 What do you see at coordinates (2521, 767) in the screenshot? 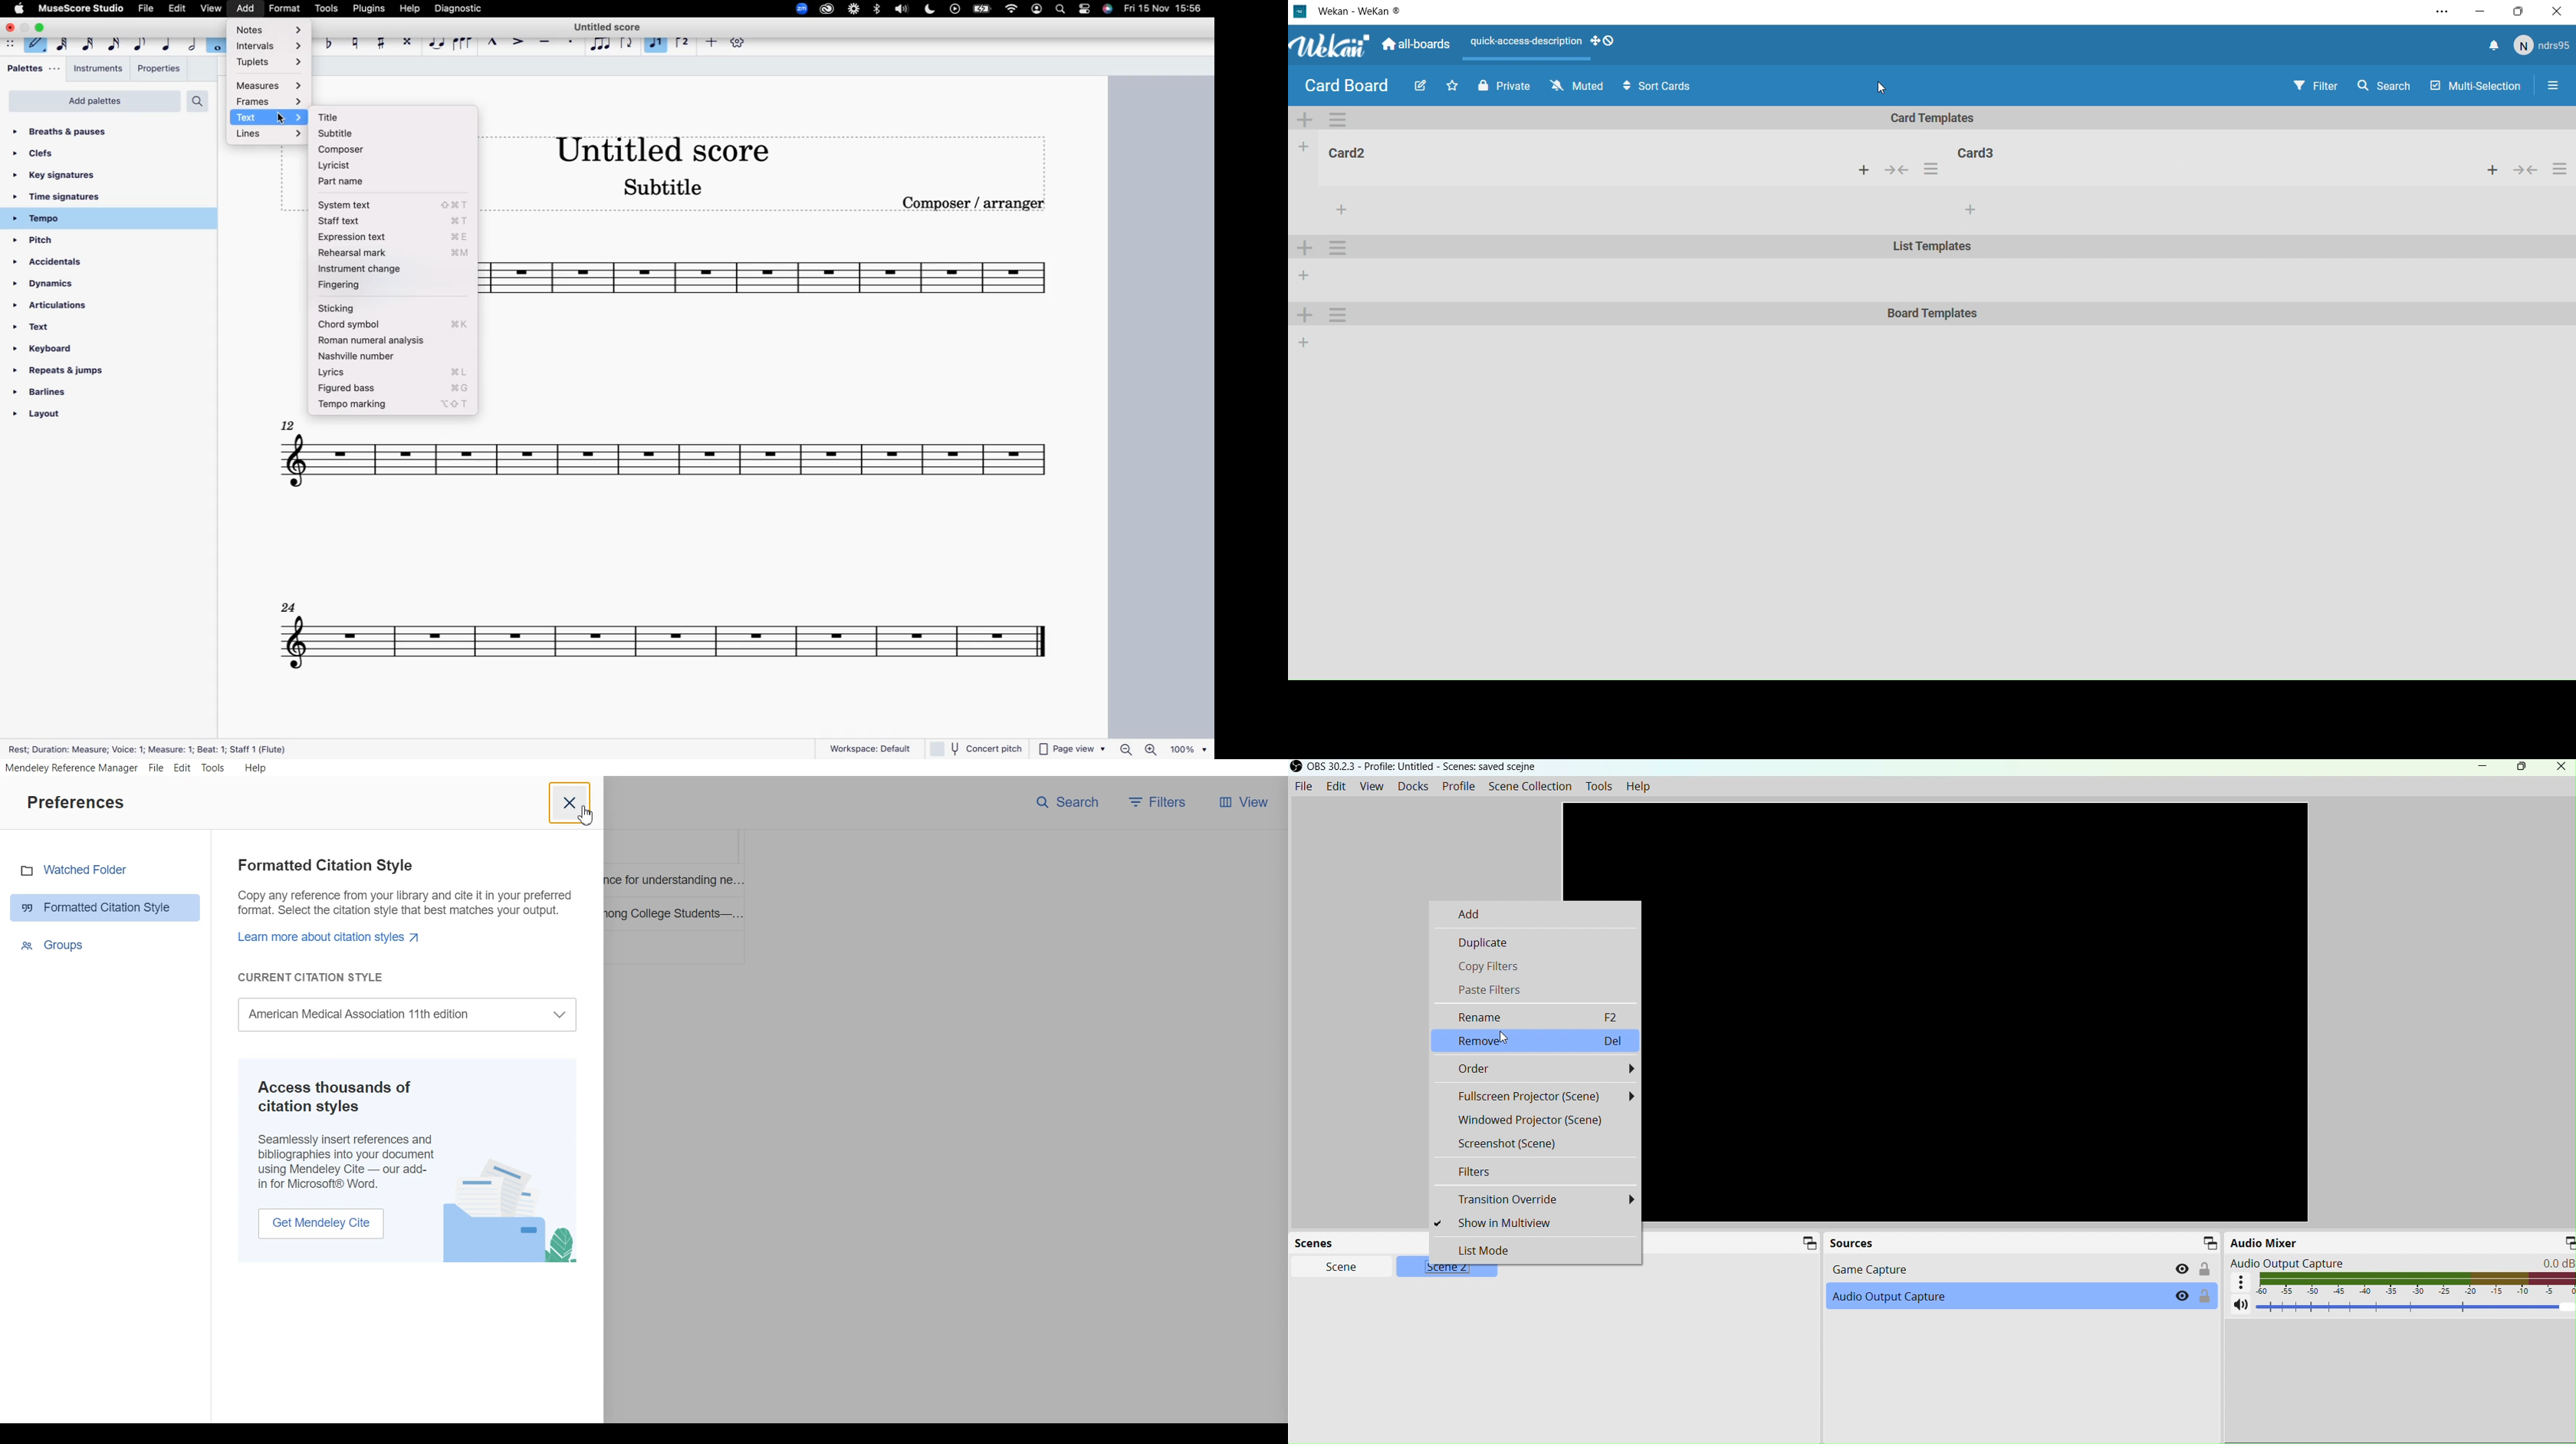
I see `Restore down ` at bounding box center [2521, 767].